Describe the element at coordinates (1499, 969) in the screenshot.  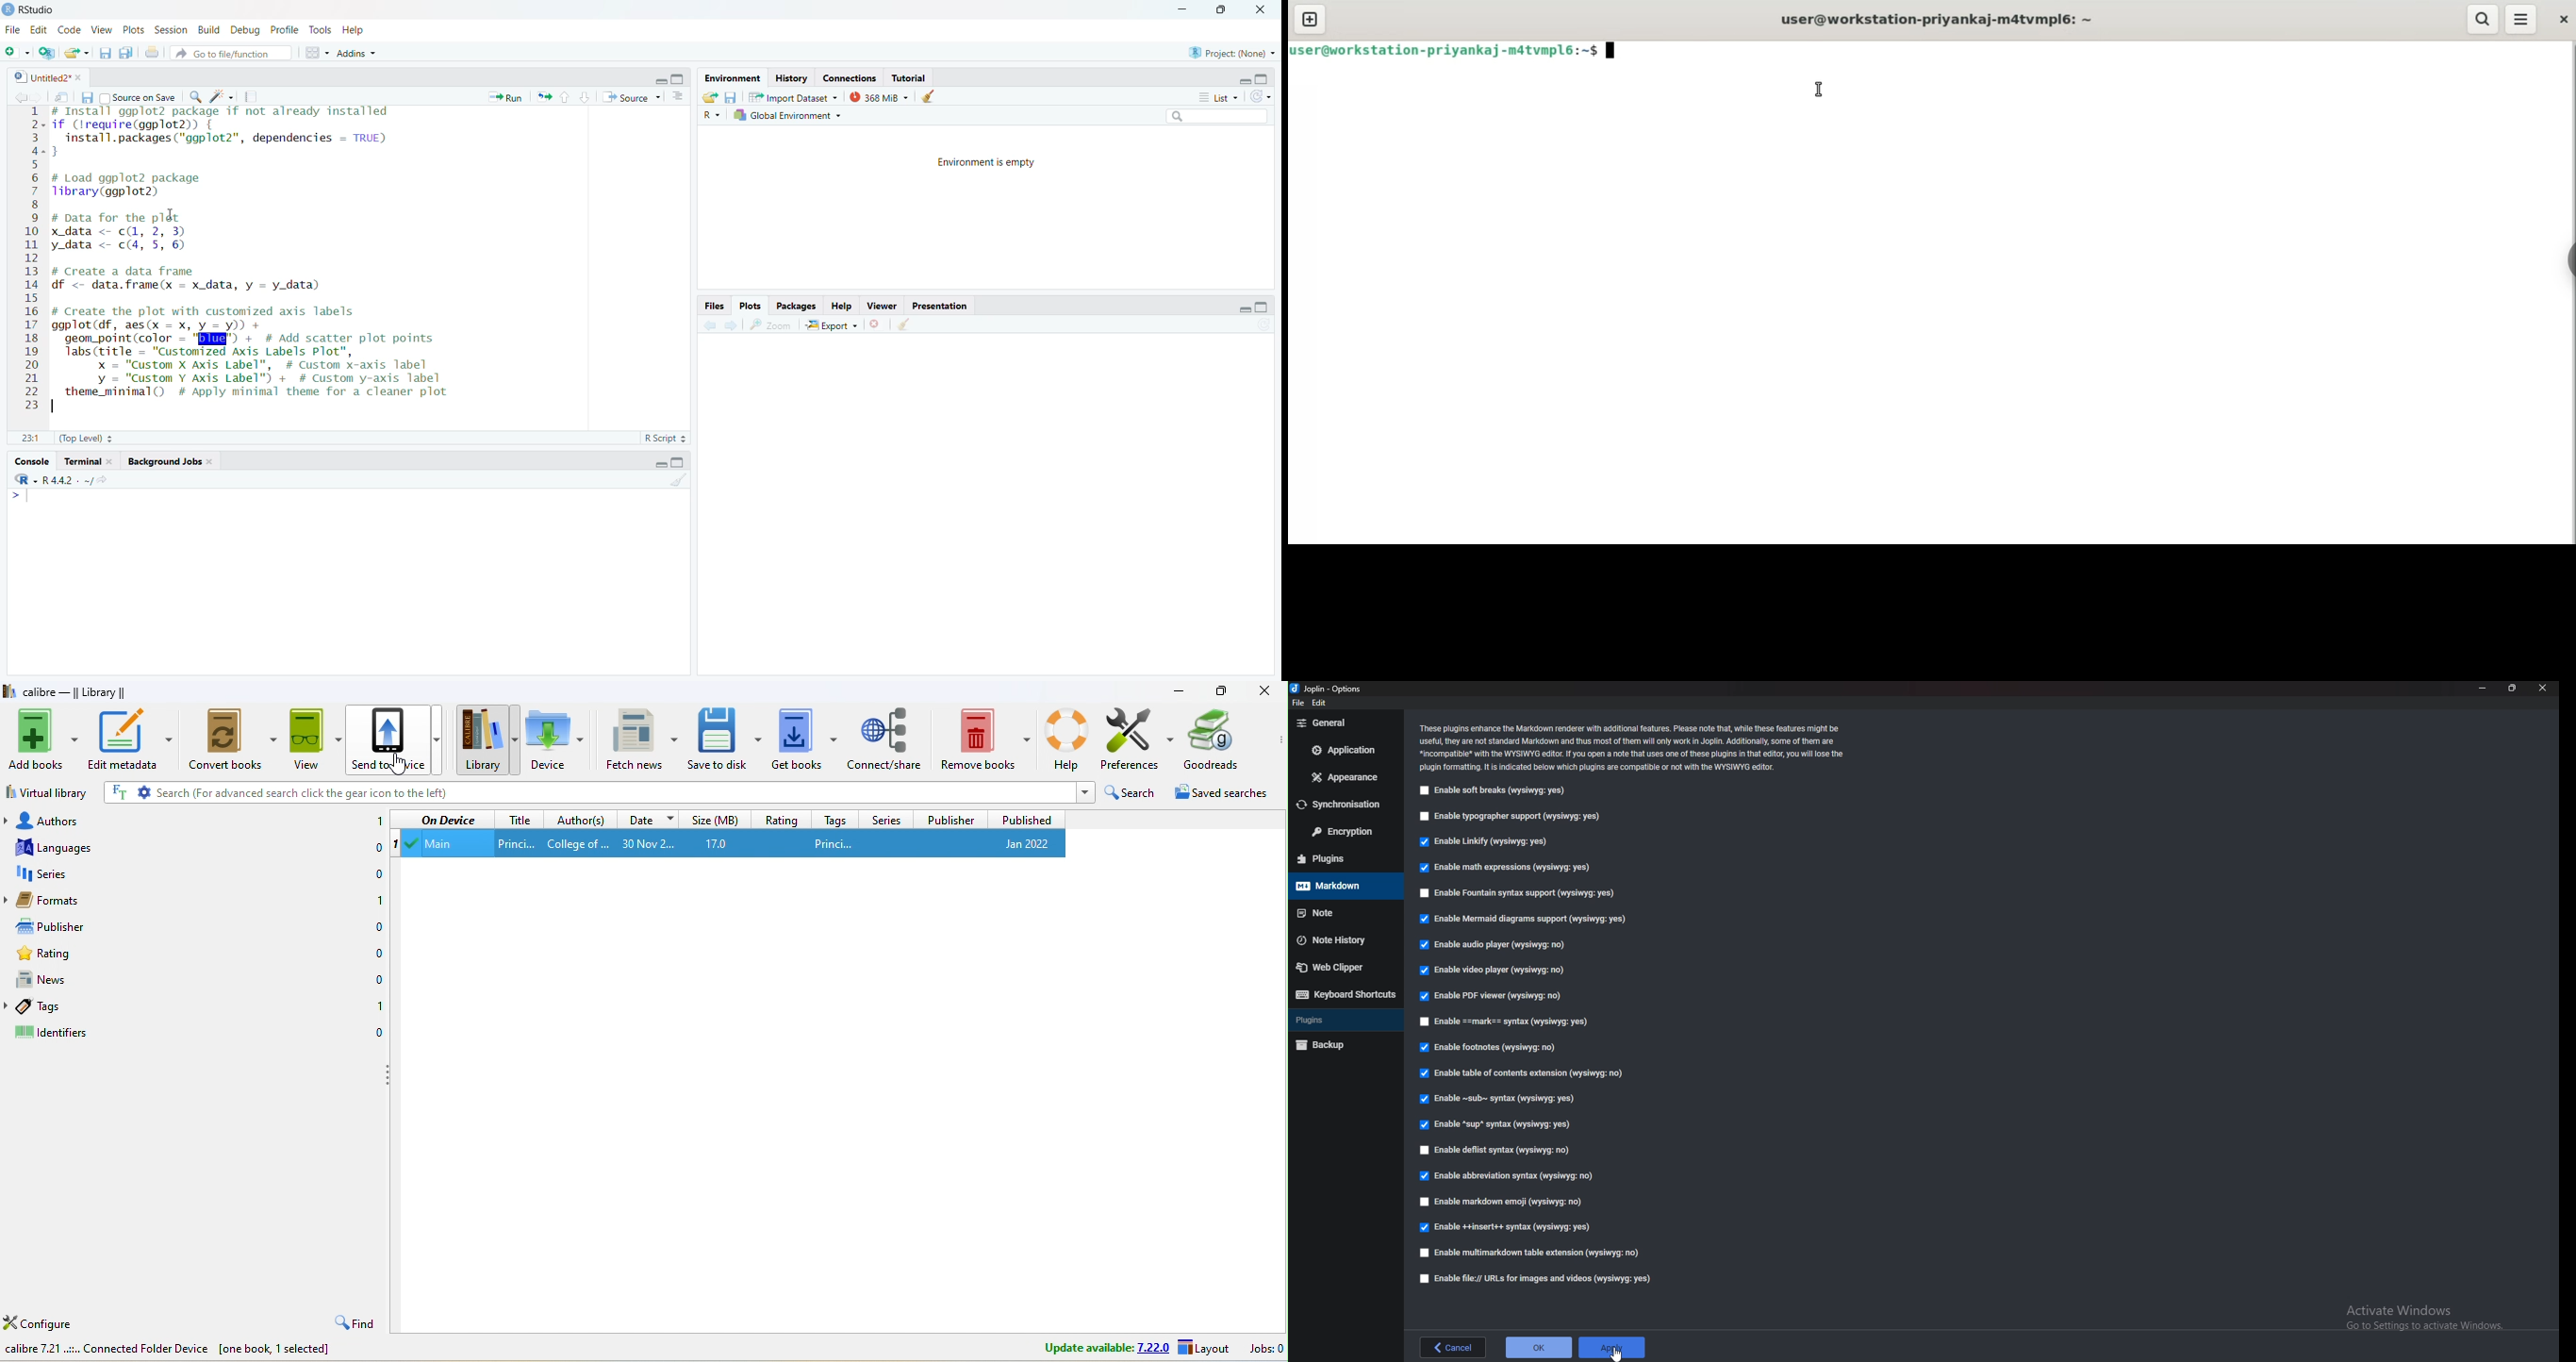
I see `Enable video player` at that location.